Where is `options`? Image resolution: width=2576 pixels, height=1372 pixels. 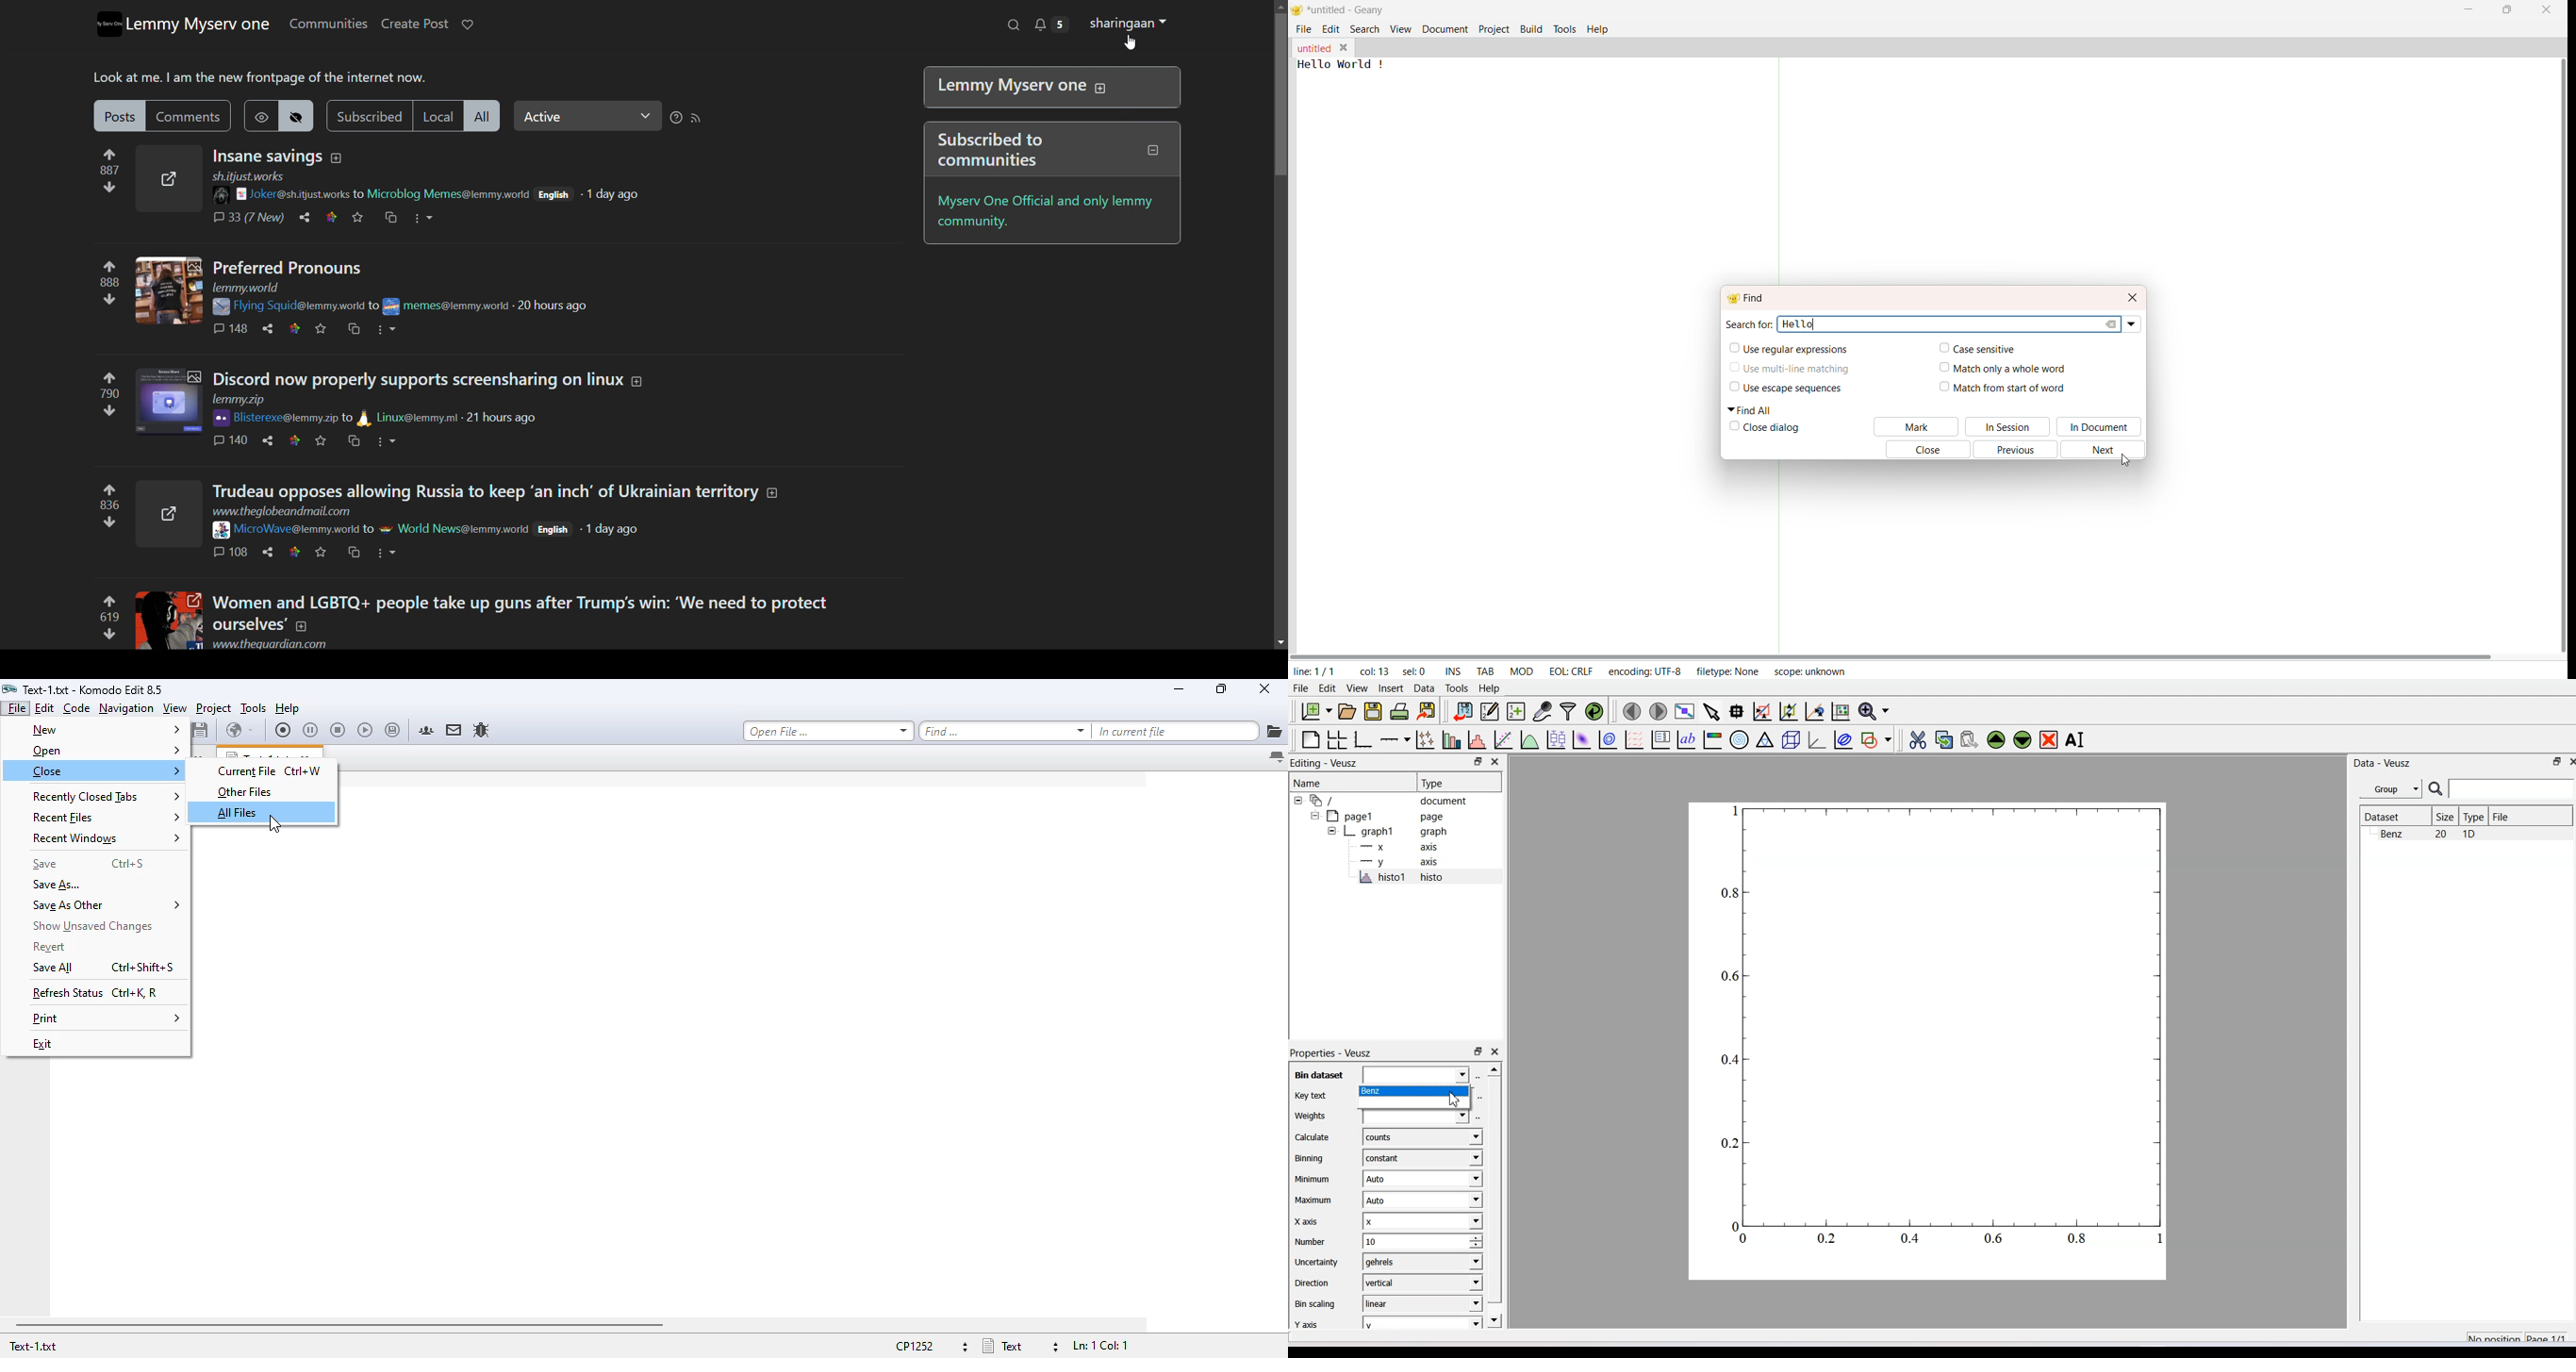 options is located at coordinates (387, 441).